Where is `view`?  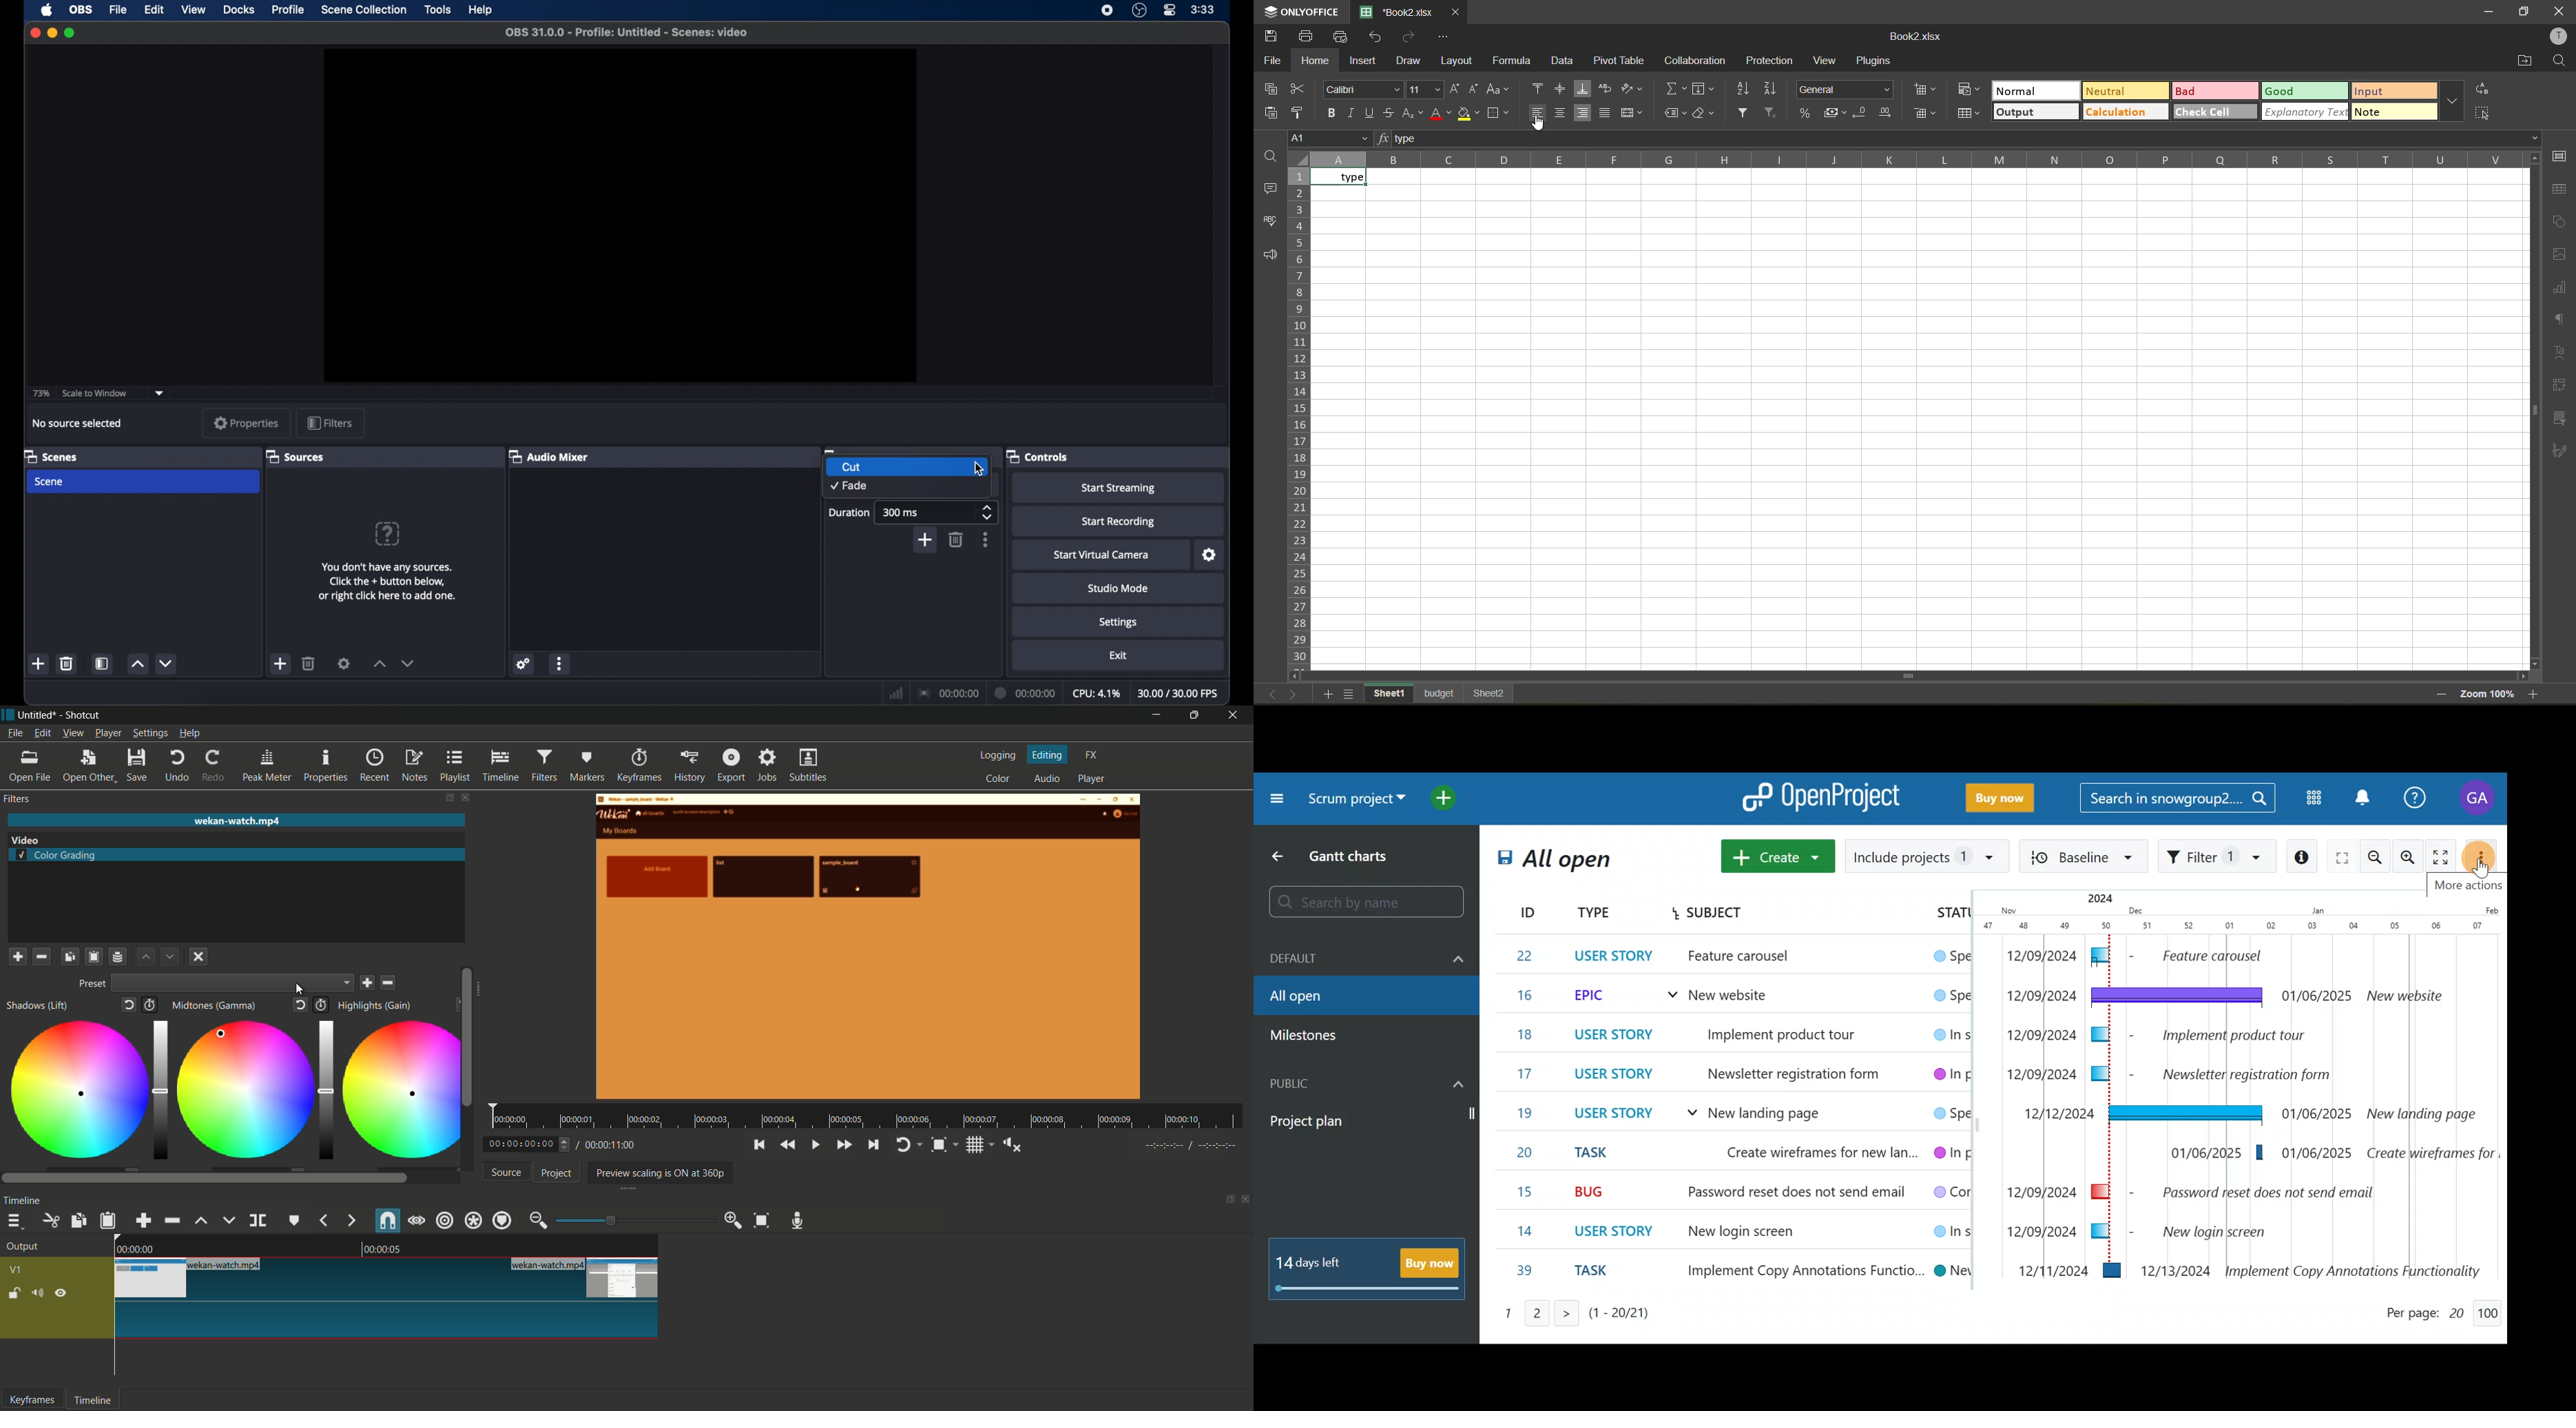
view is located at coordinates (1826, 61).